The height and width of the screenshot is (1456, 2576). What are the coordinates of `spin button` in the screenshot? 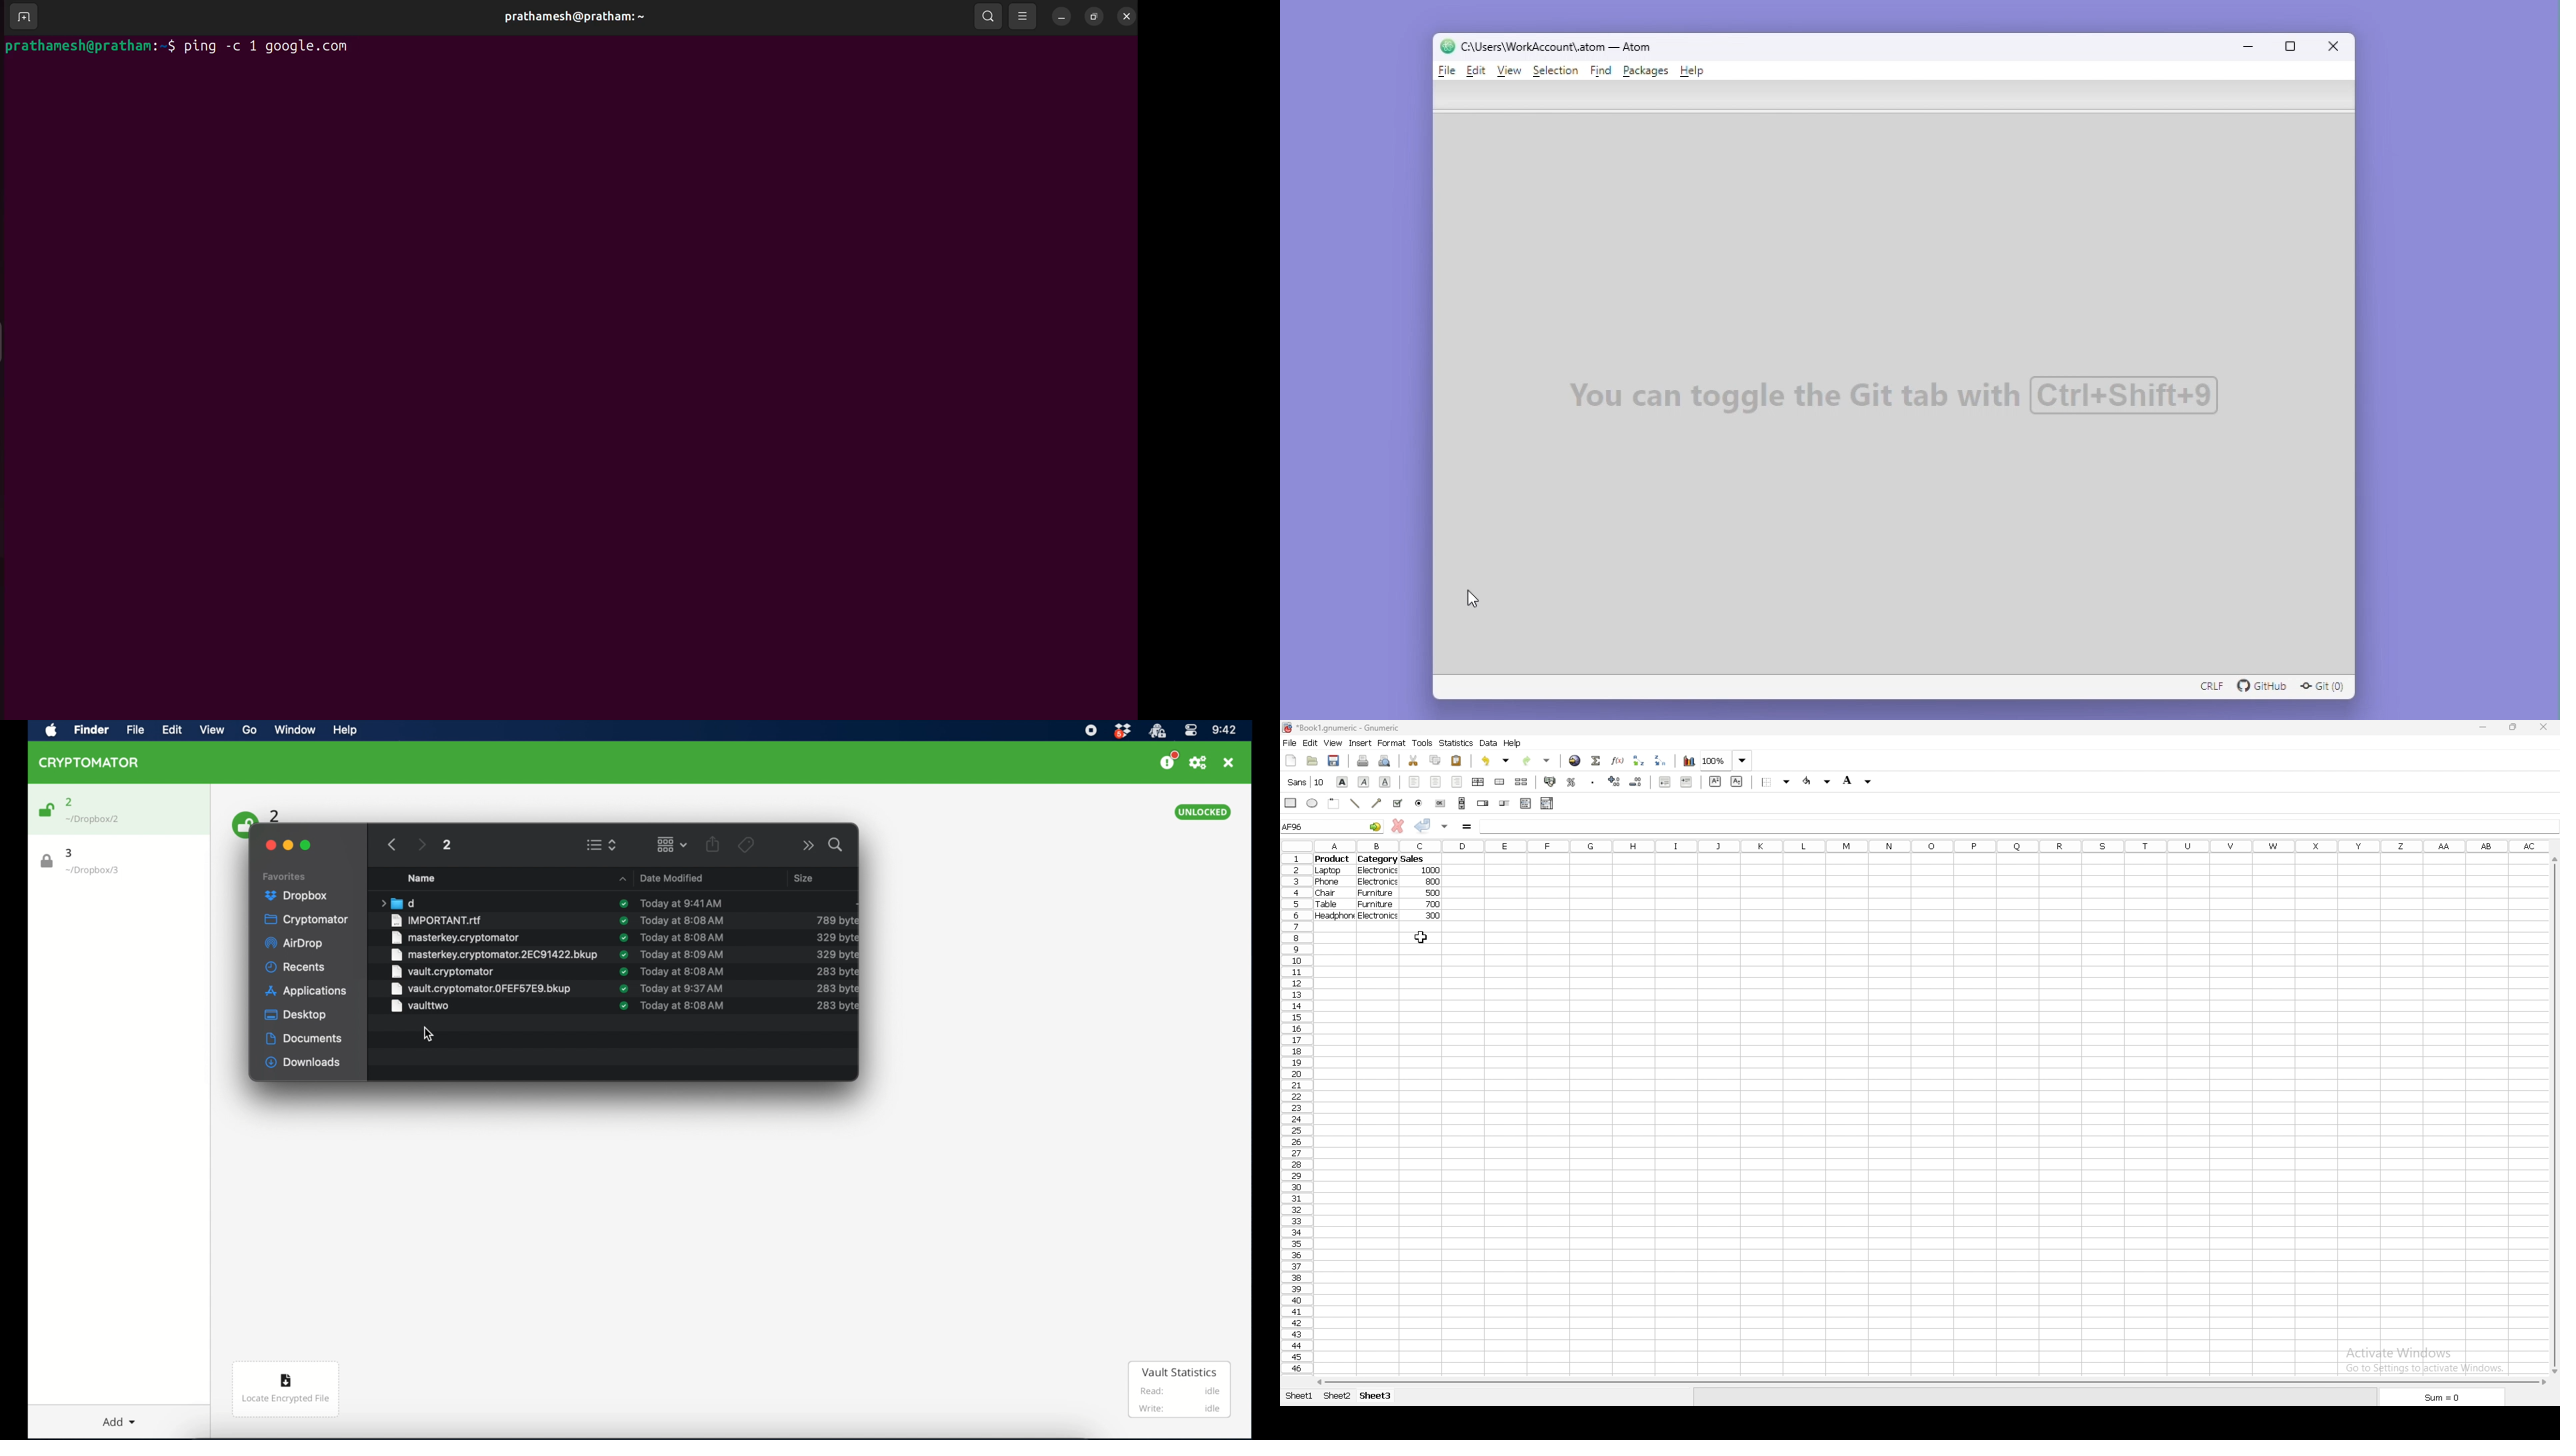 It's located at (1483, 804).